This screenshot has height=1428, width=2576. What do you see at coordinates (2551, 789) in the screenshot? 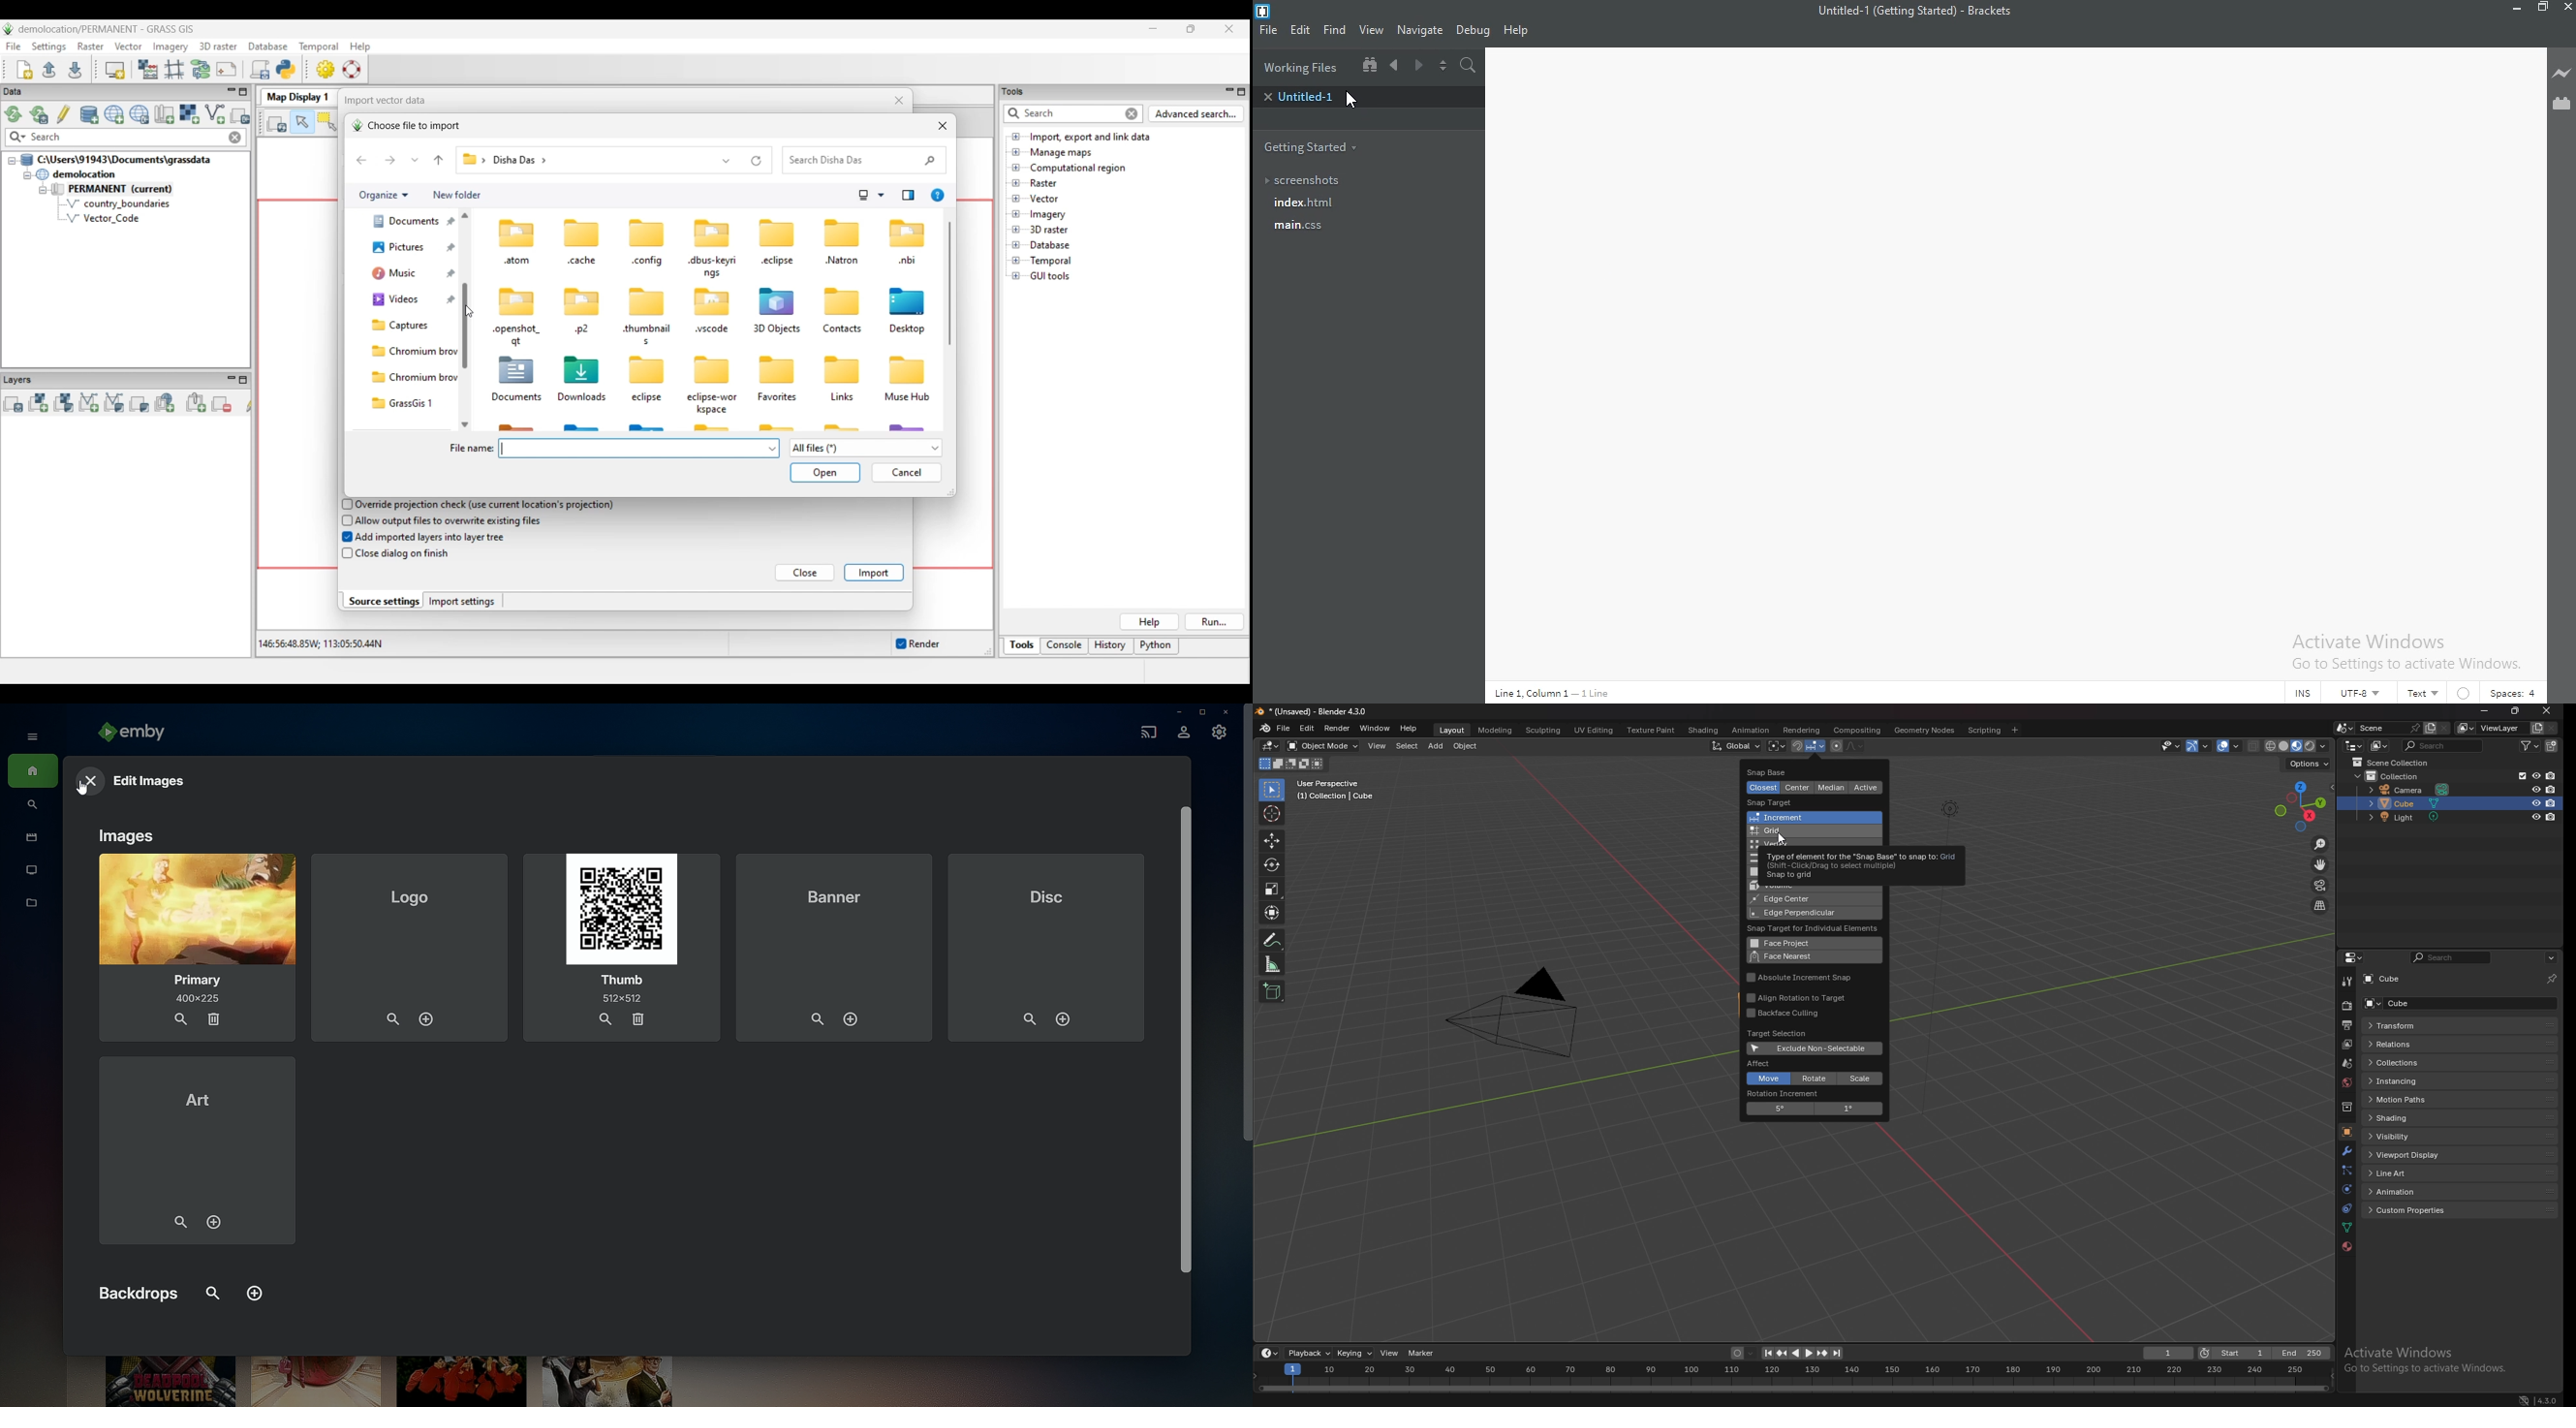
I see `disable in renders` at bounding box center [2551, 789].